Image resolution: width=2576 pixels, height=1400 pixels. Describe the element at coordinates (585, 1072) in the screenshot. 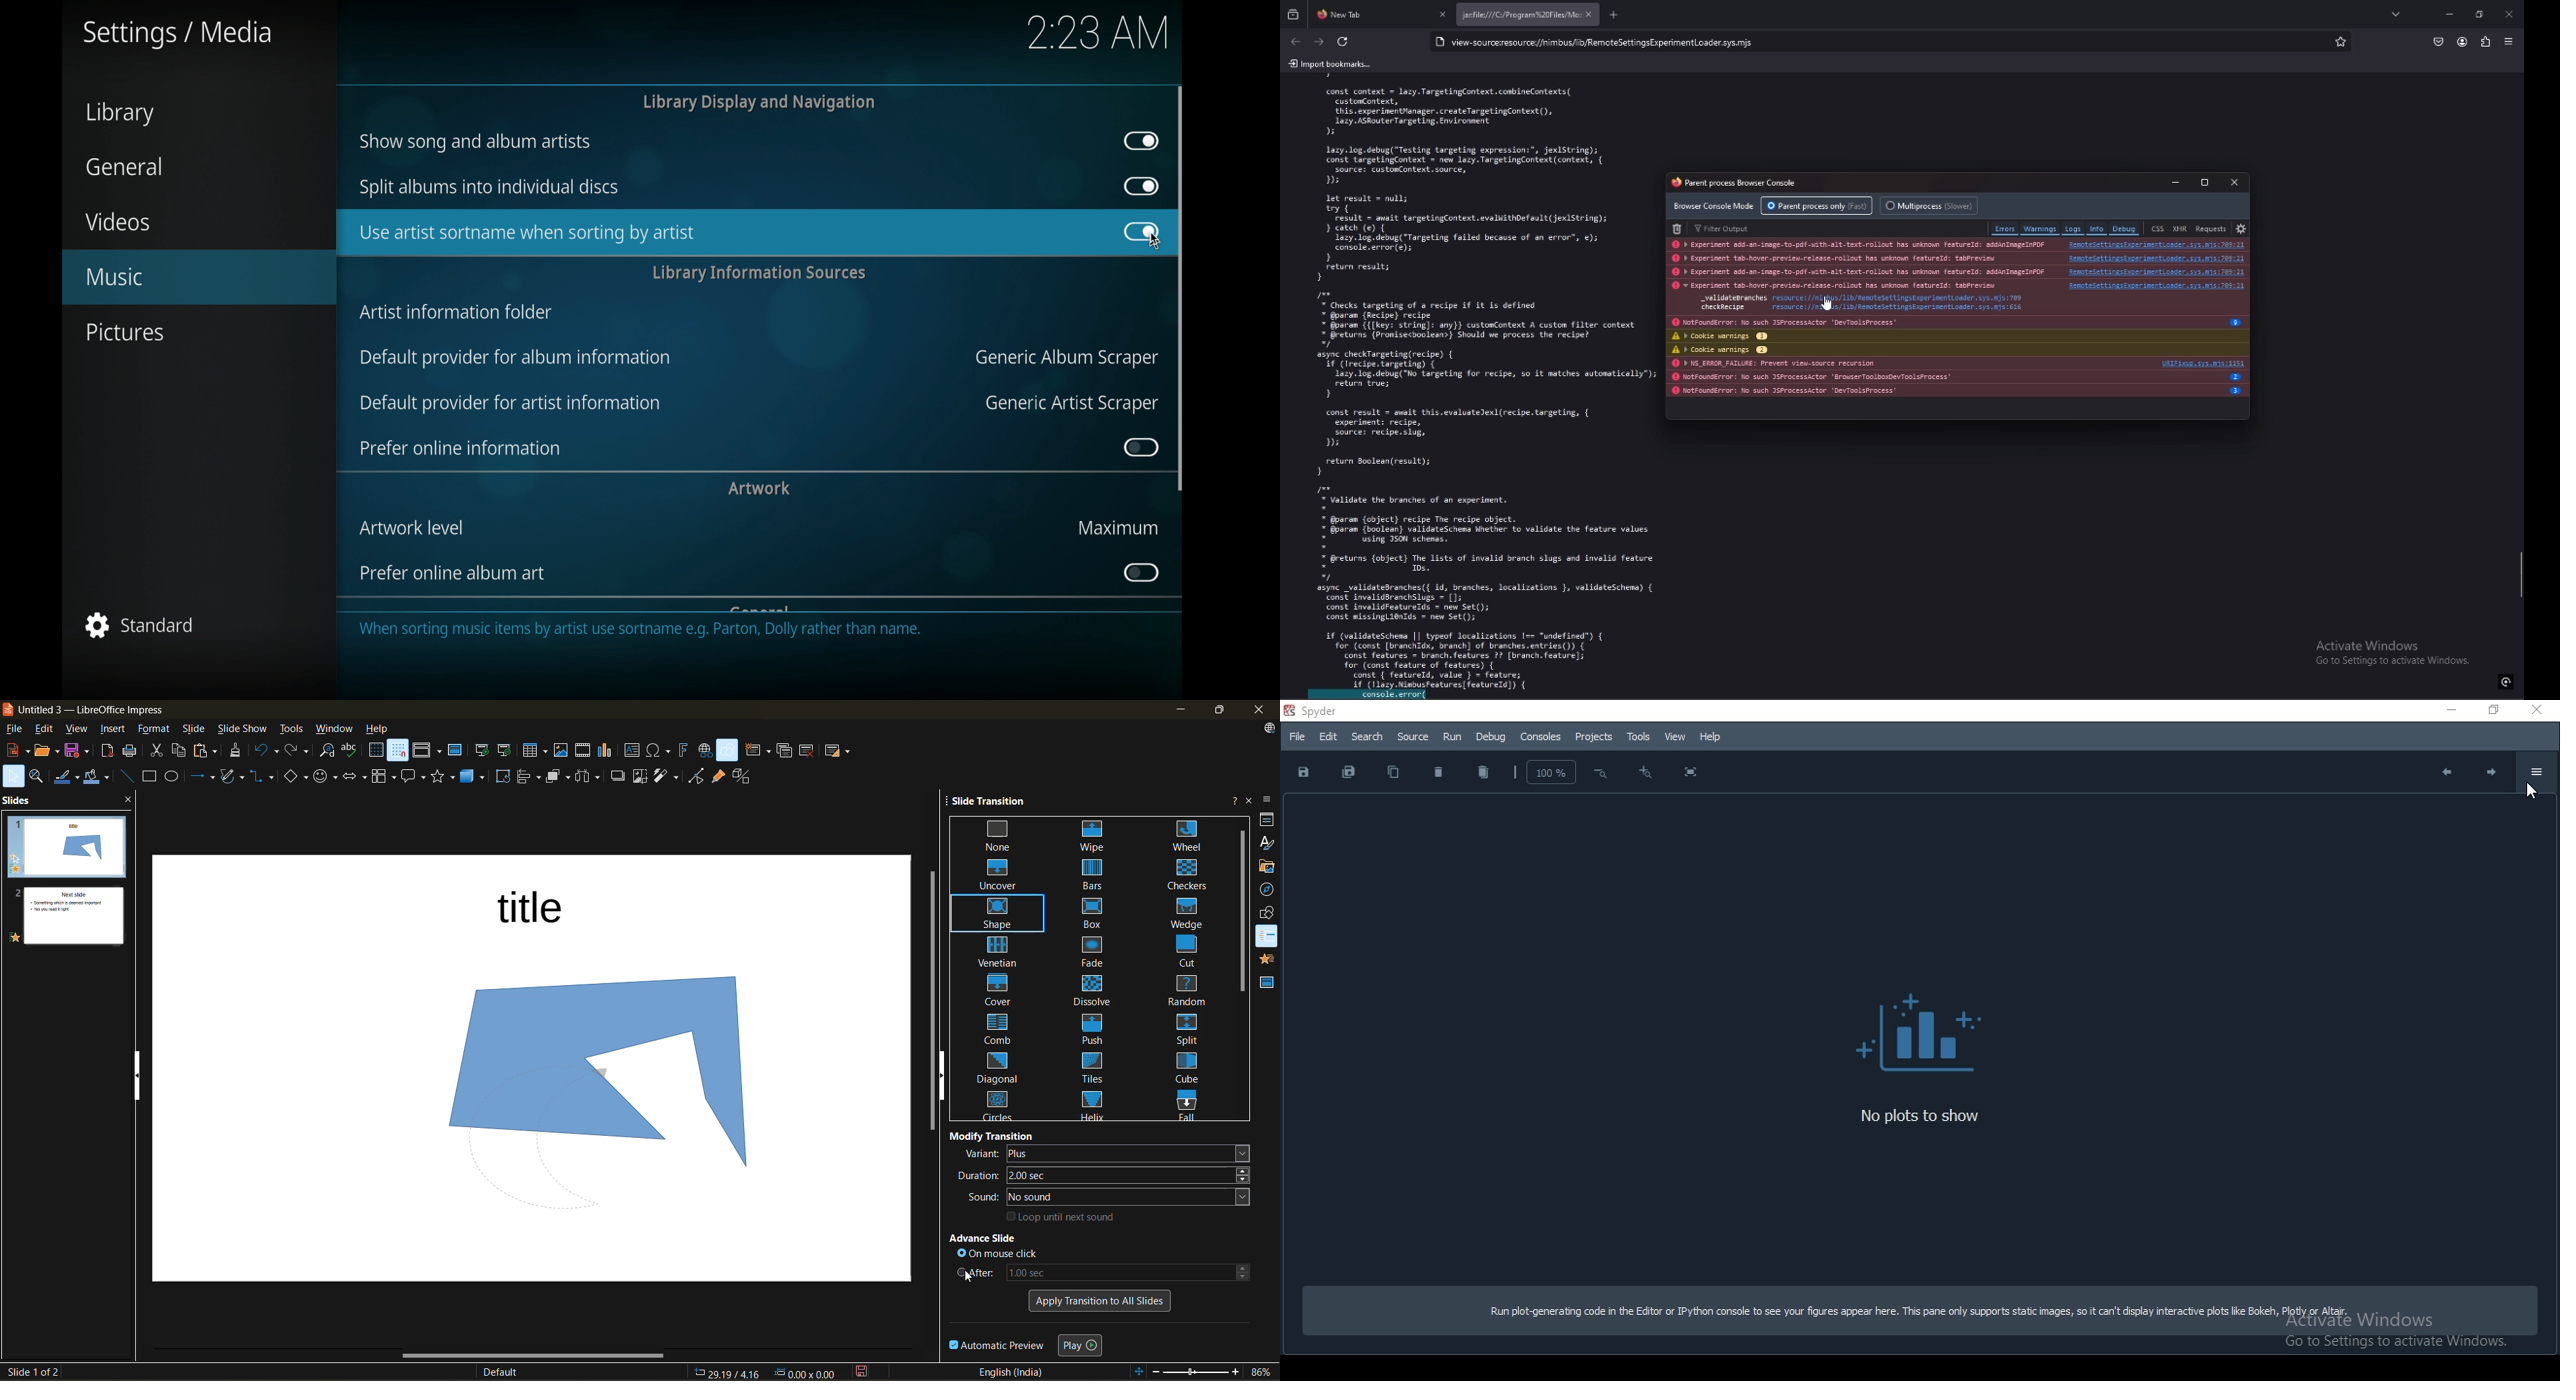

I see `image` at that location.